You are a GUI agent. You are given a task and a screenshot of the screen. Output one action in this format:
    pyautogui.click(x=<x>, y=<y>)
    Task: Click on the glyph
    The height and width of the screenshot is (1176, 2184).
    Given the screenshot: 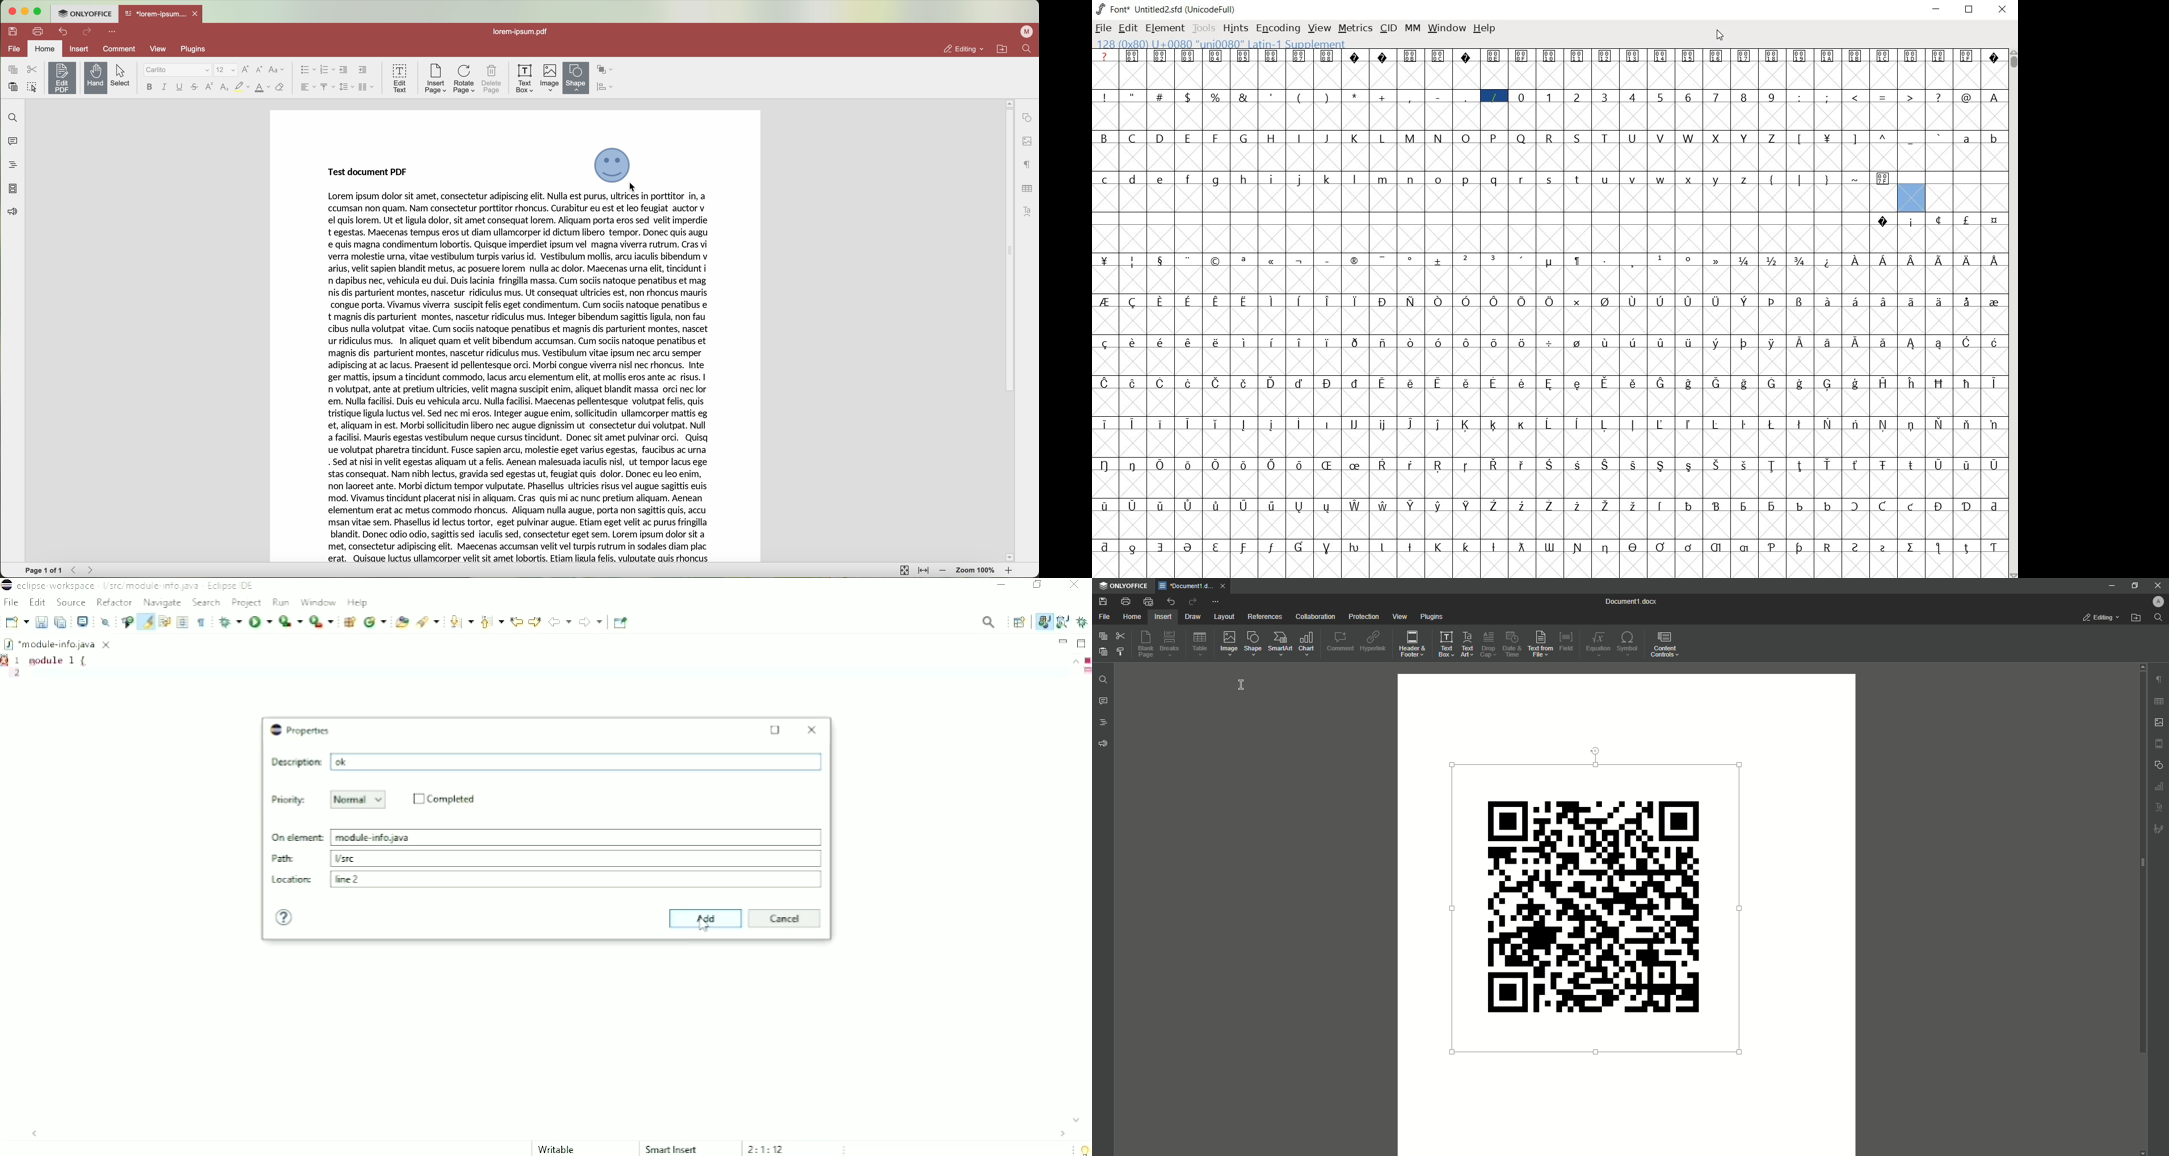 What is the action you would take?
    pyautogui.click(x=1994, y=425)
    